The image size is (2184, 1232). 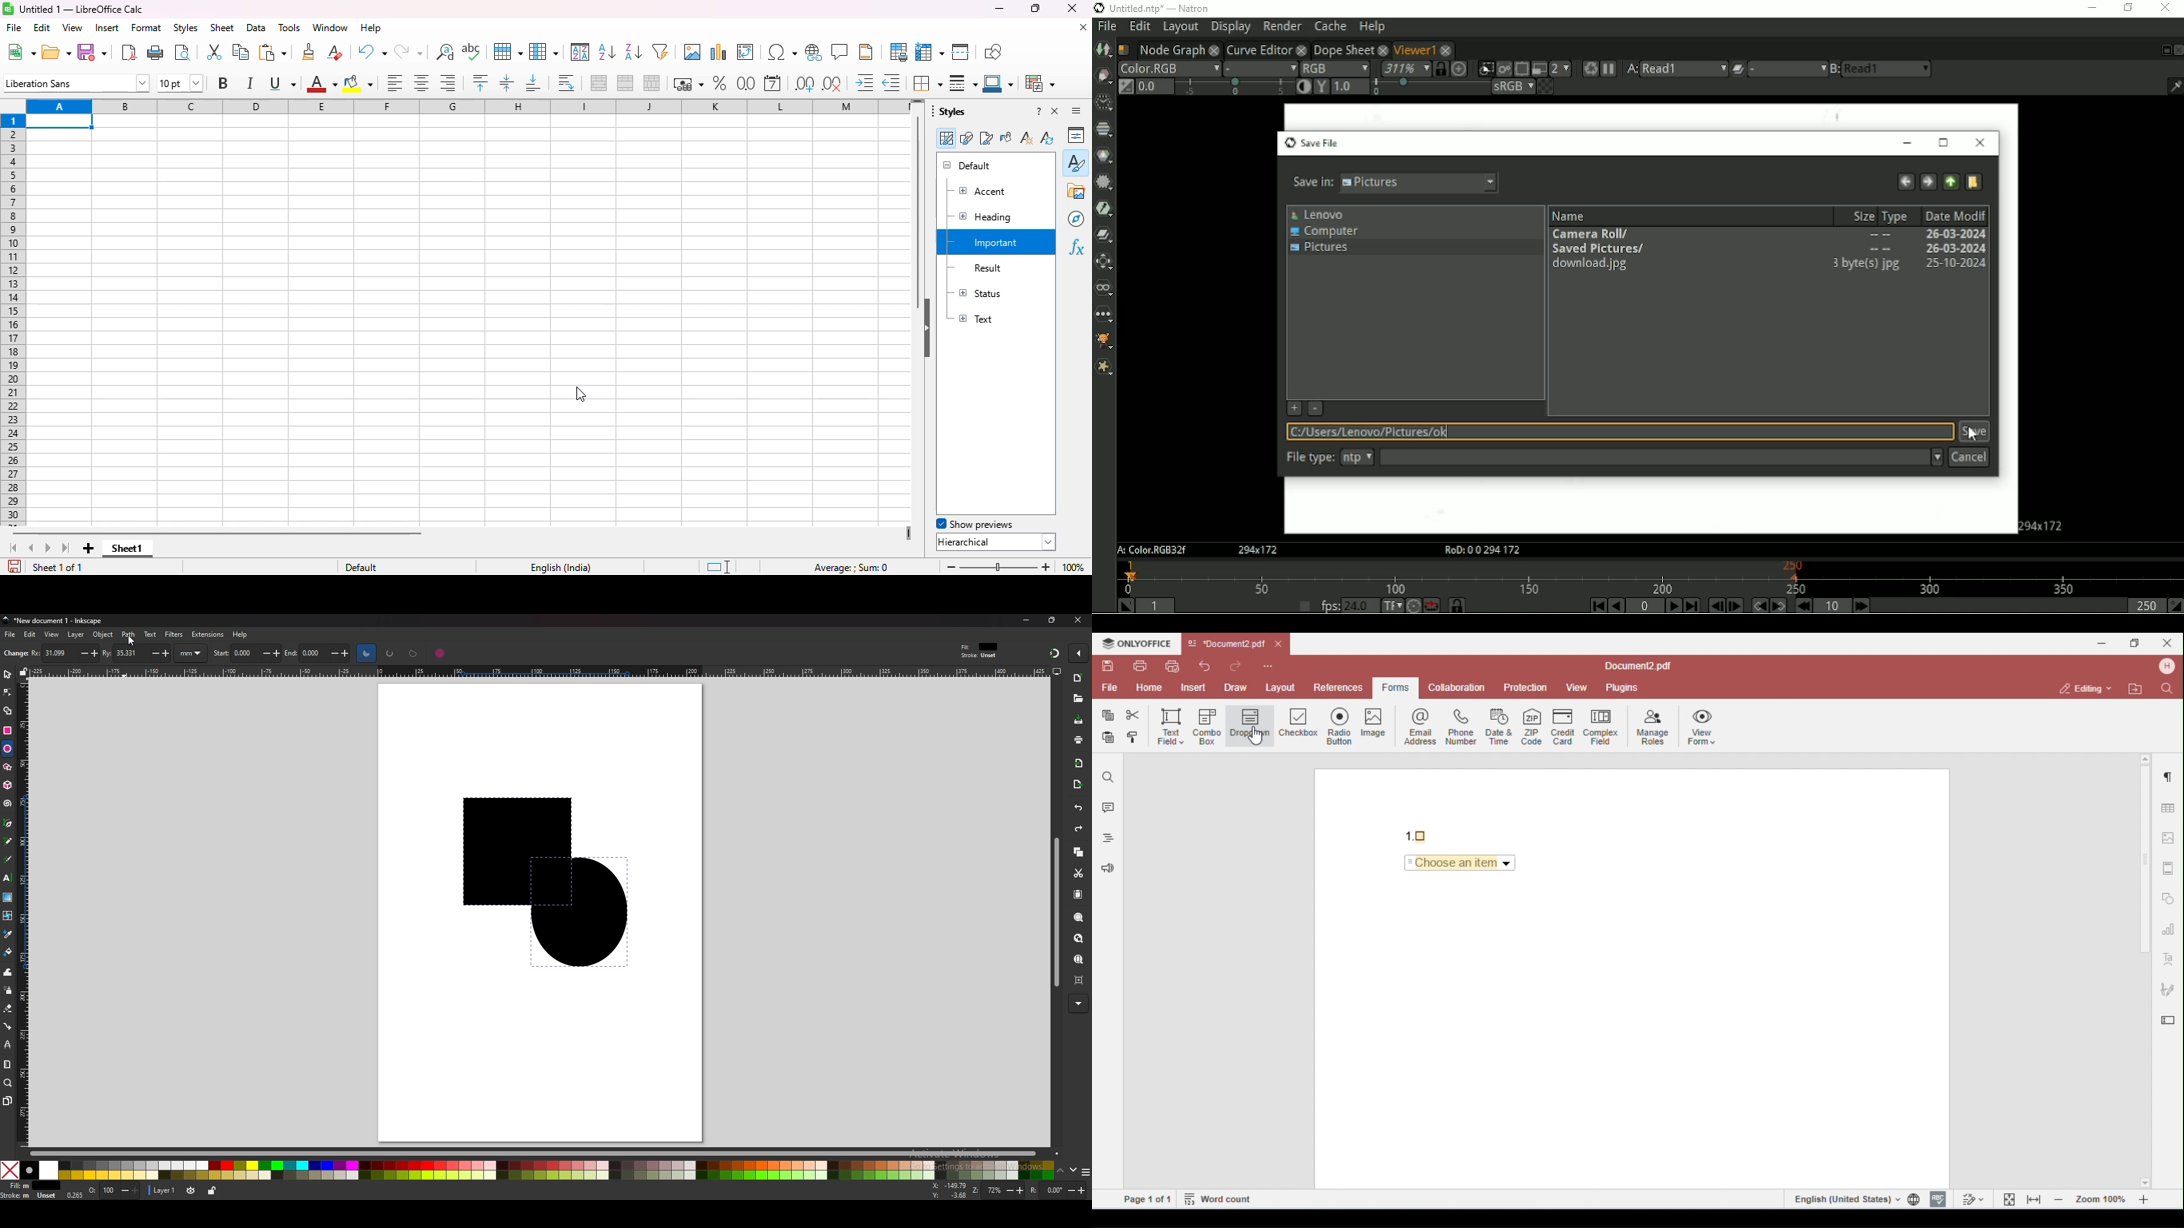 What do you see at coordinates (1053, 653) in the screenshot?
I see `snapping` at bounding box center [1053, 653].